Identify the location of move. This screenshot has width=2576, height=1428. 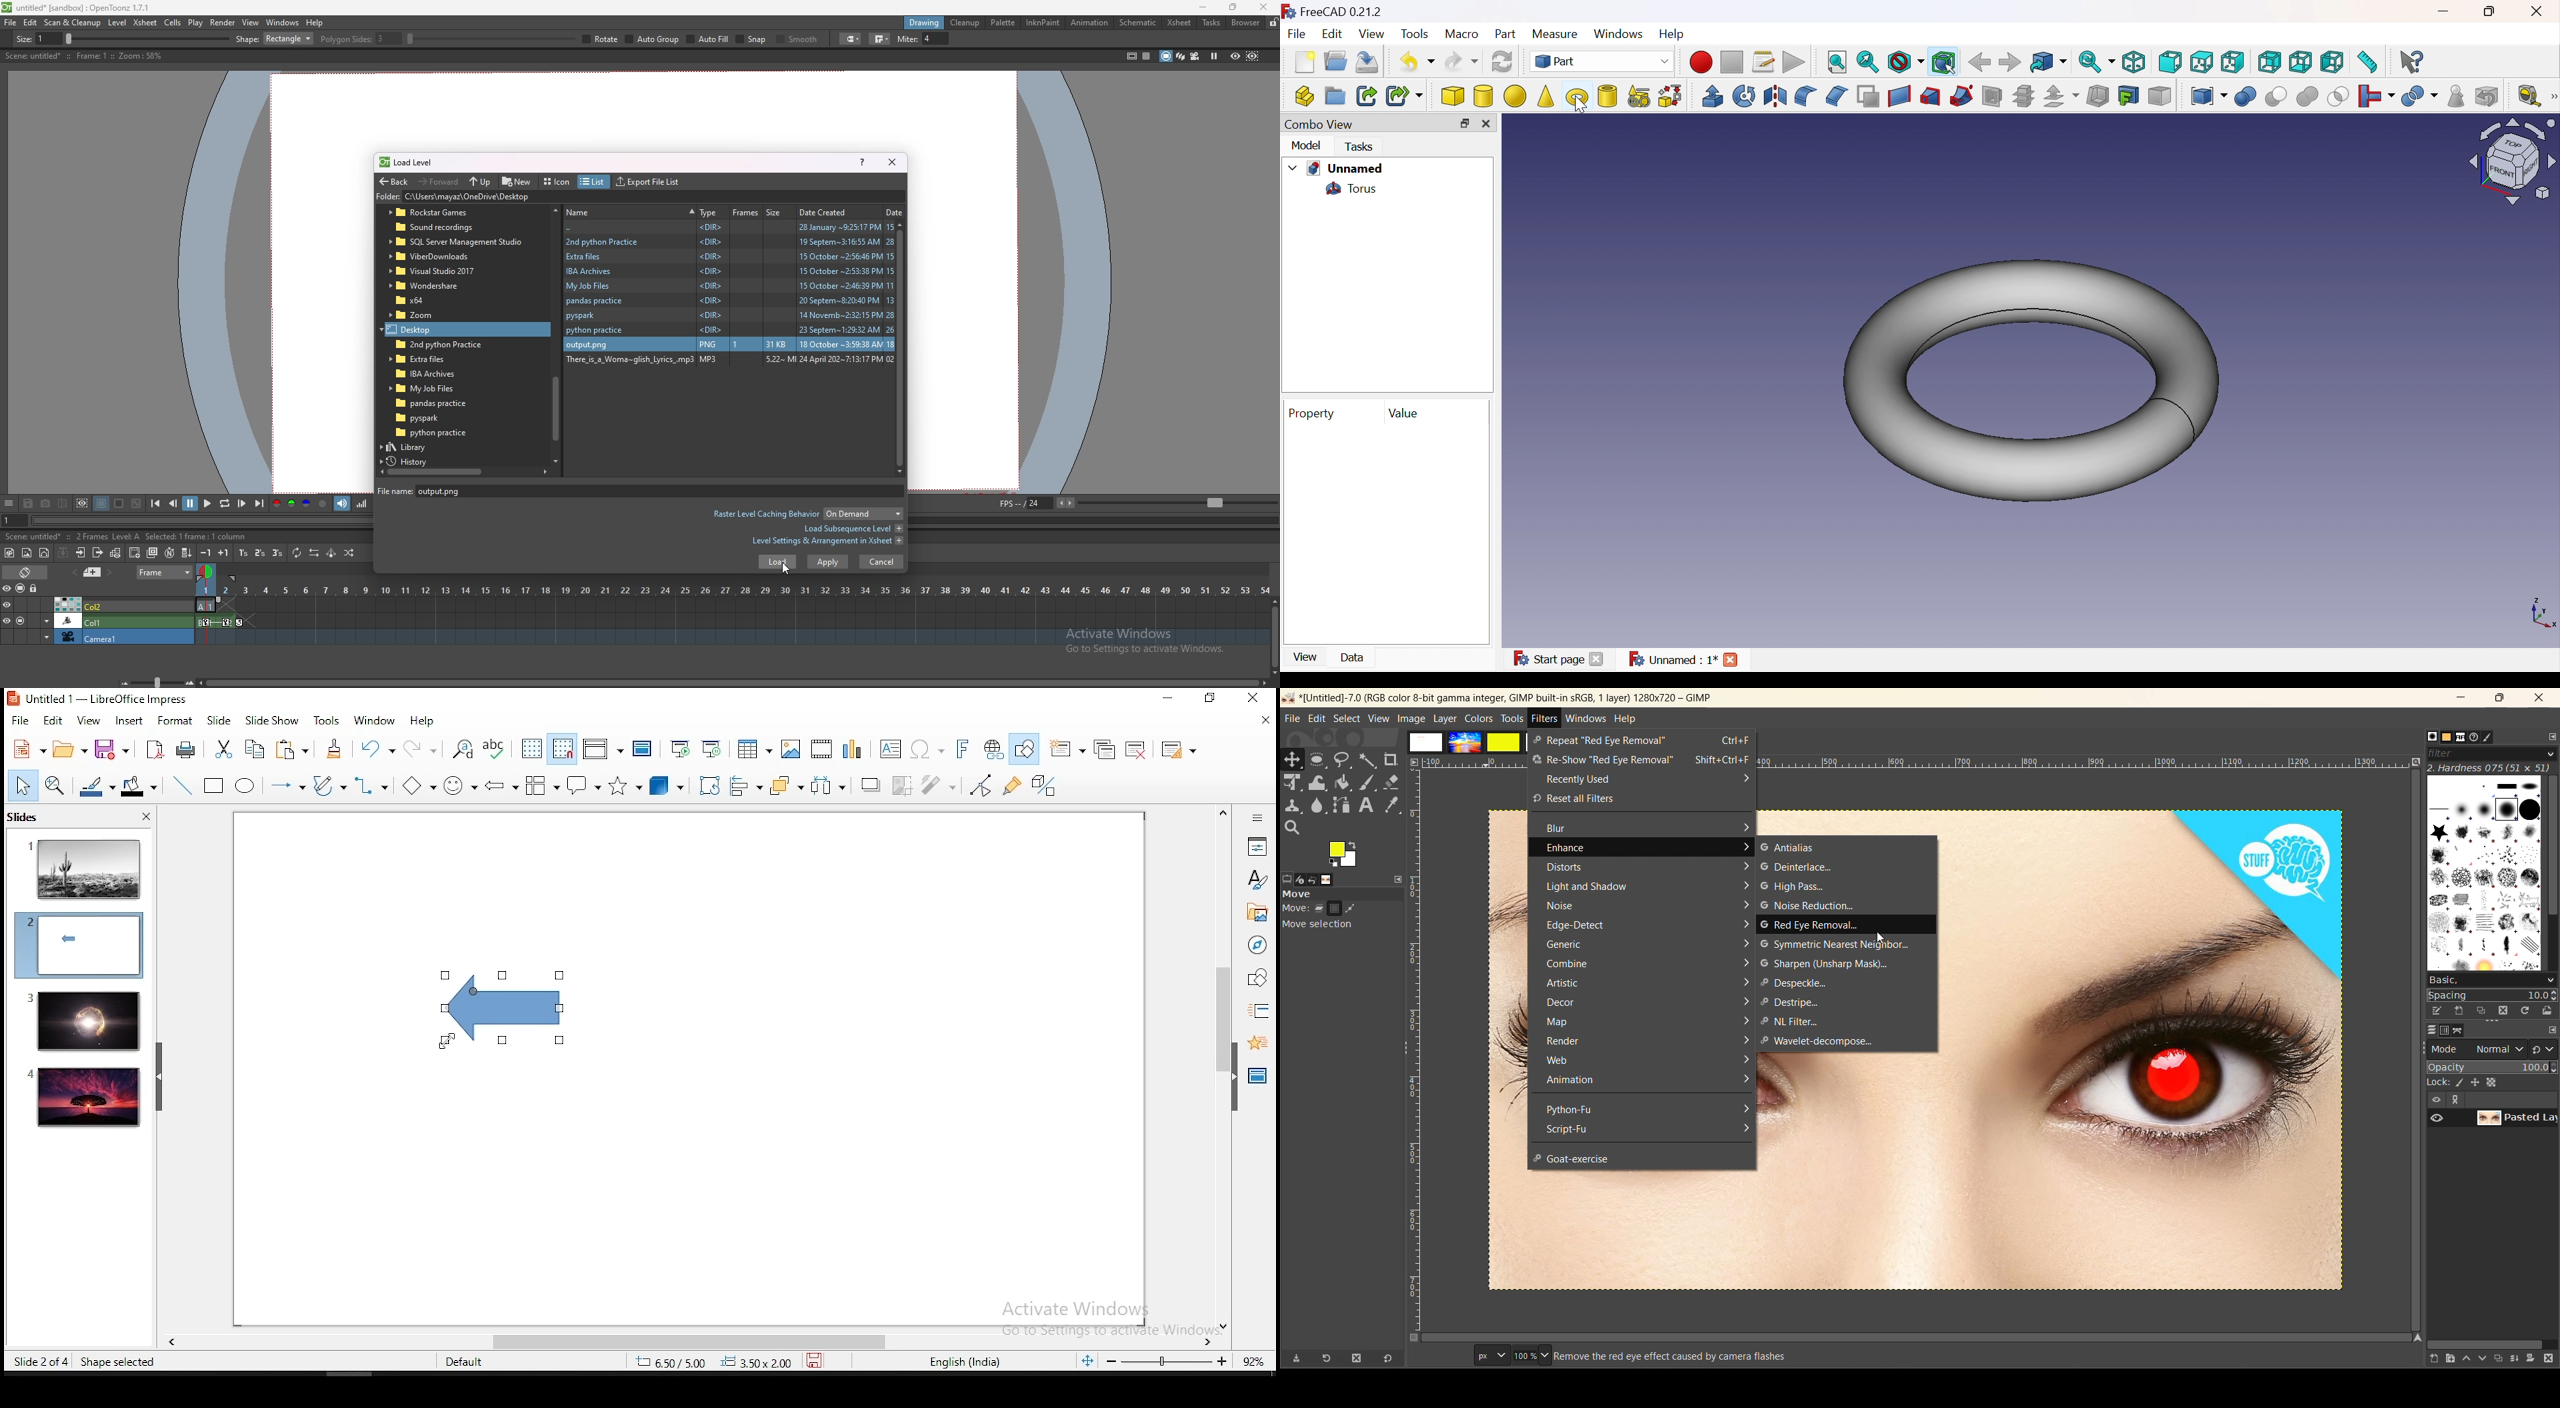
(1345, 913).